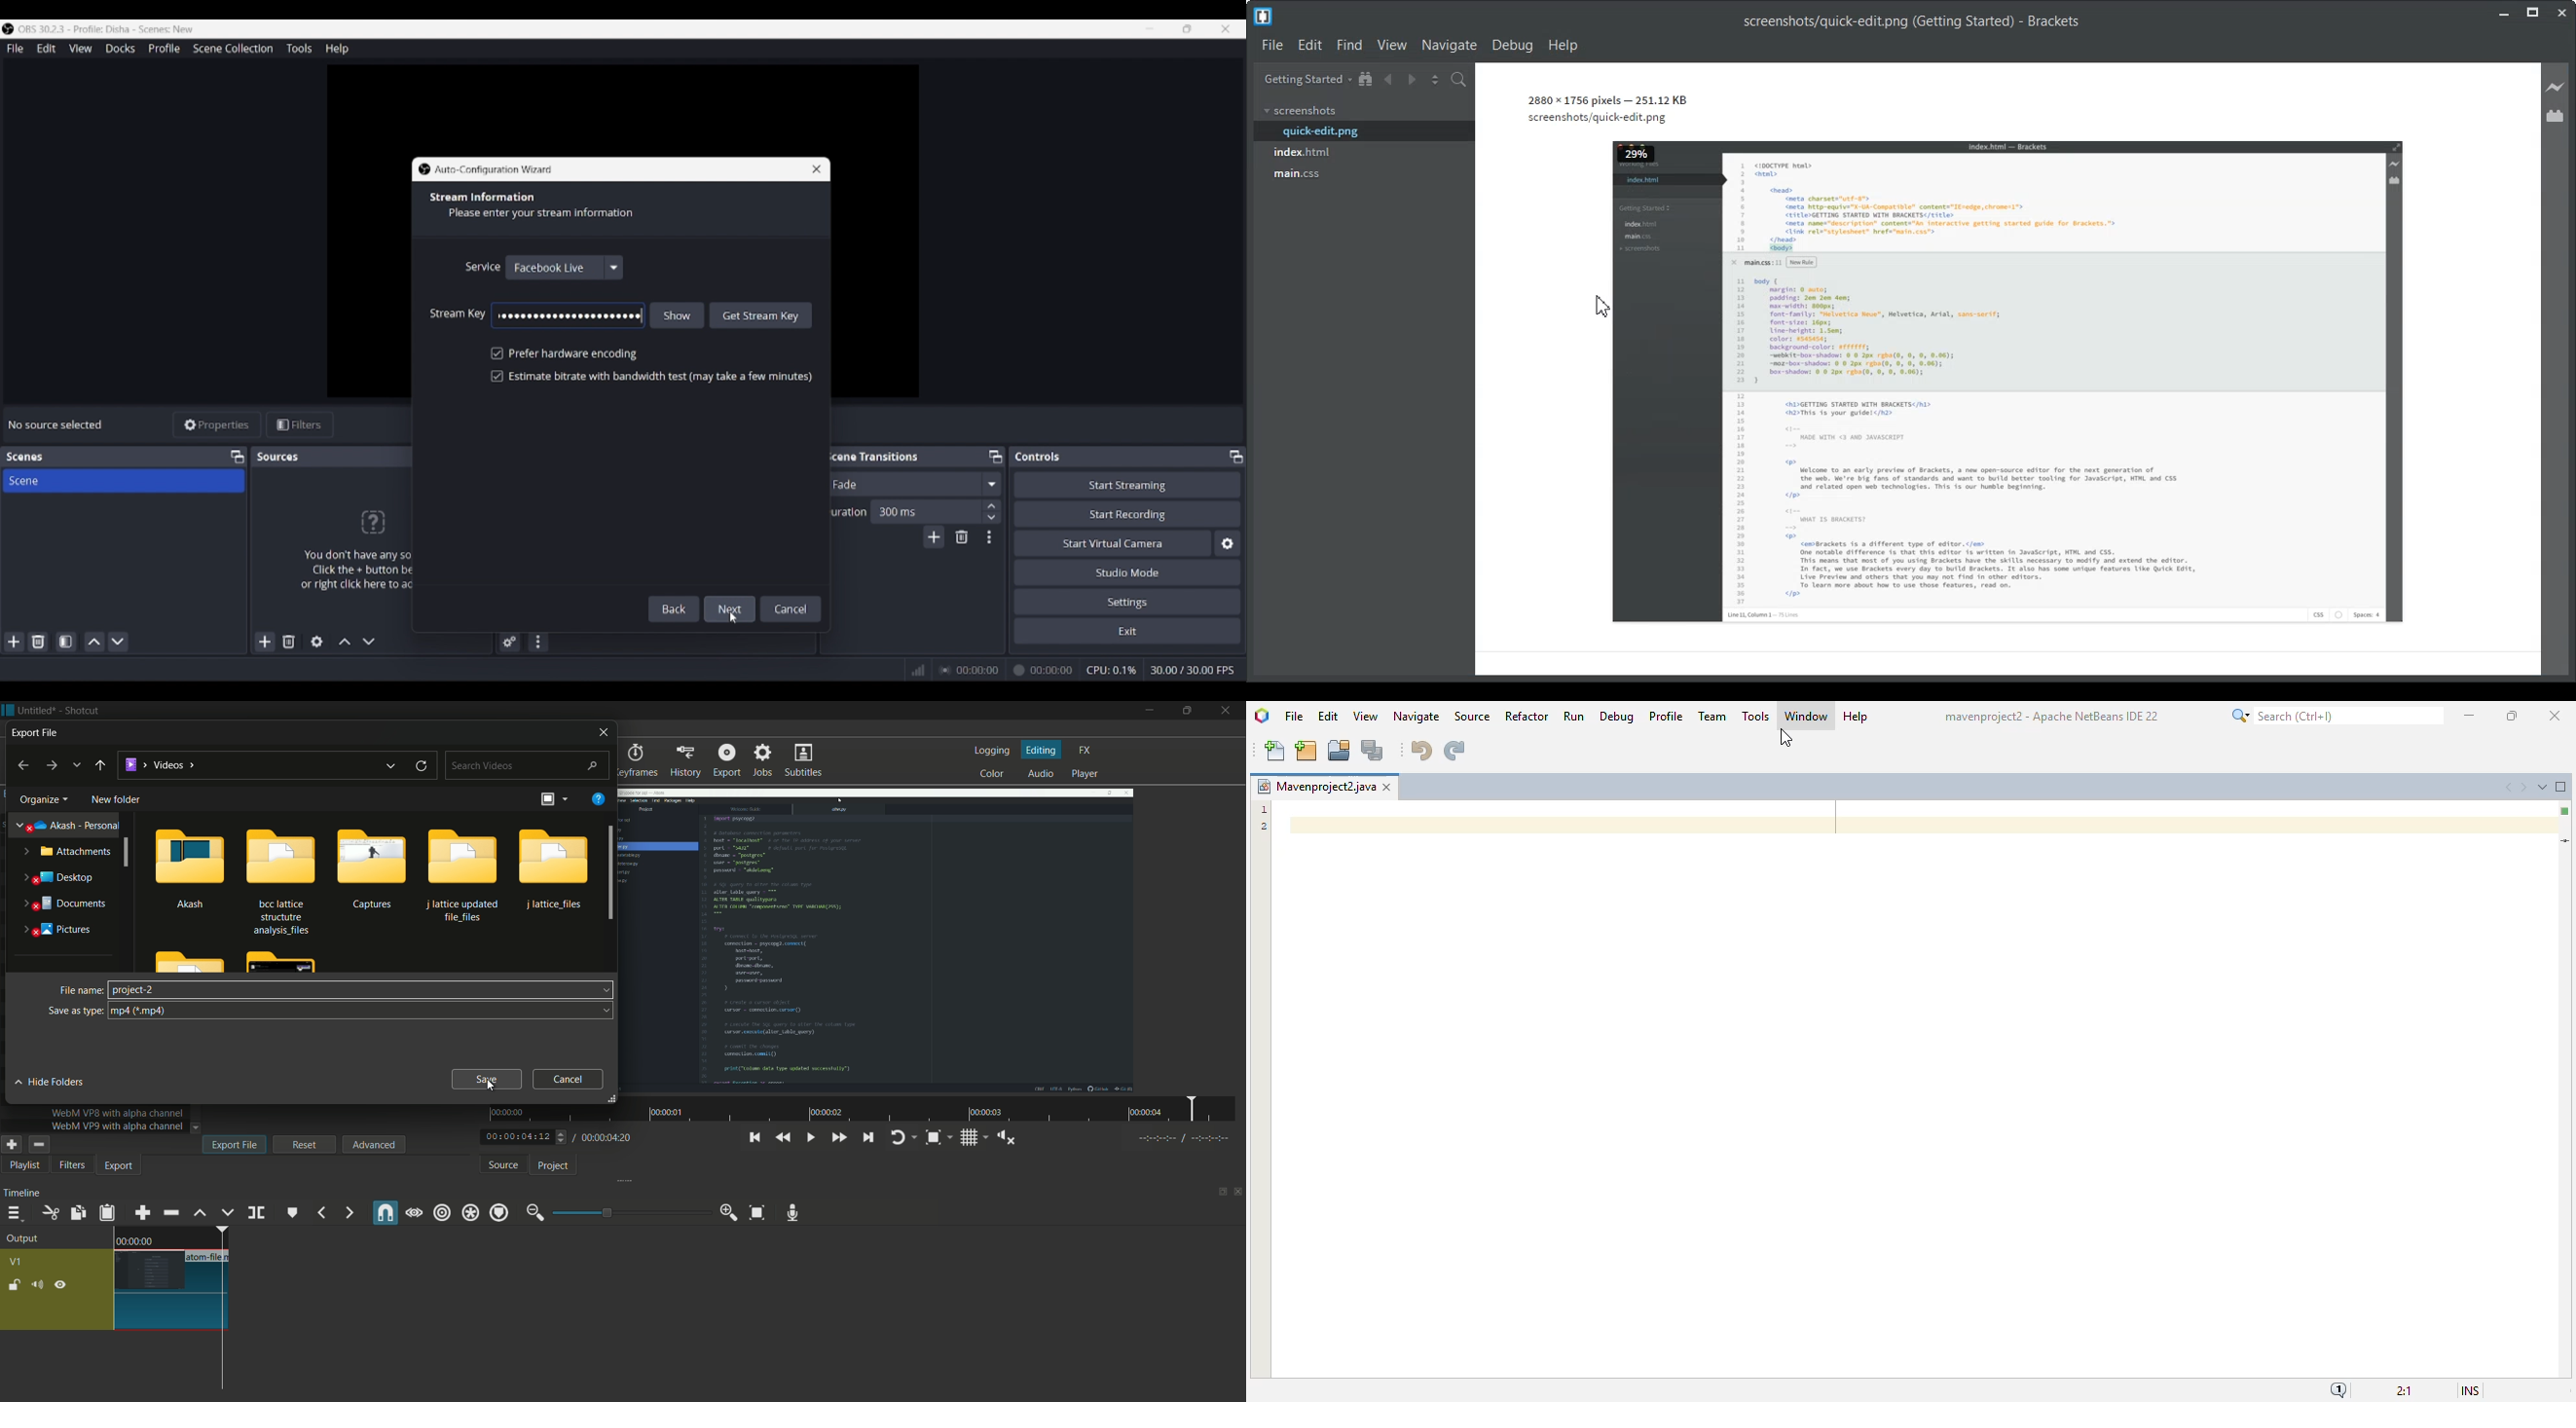  Describe the element at coordinates (731, 606) in the screenshot. I see `Next` at that location.